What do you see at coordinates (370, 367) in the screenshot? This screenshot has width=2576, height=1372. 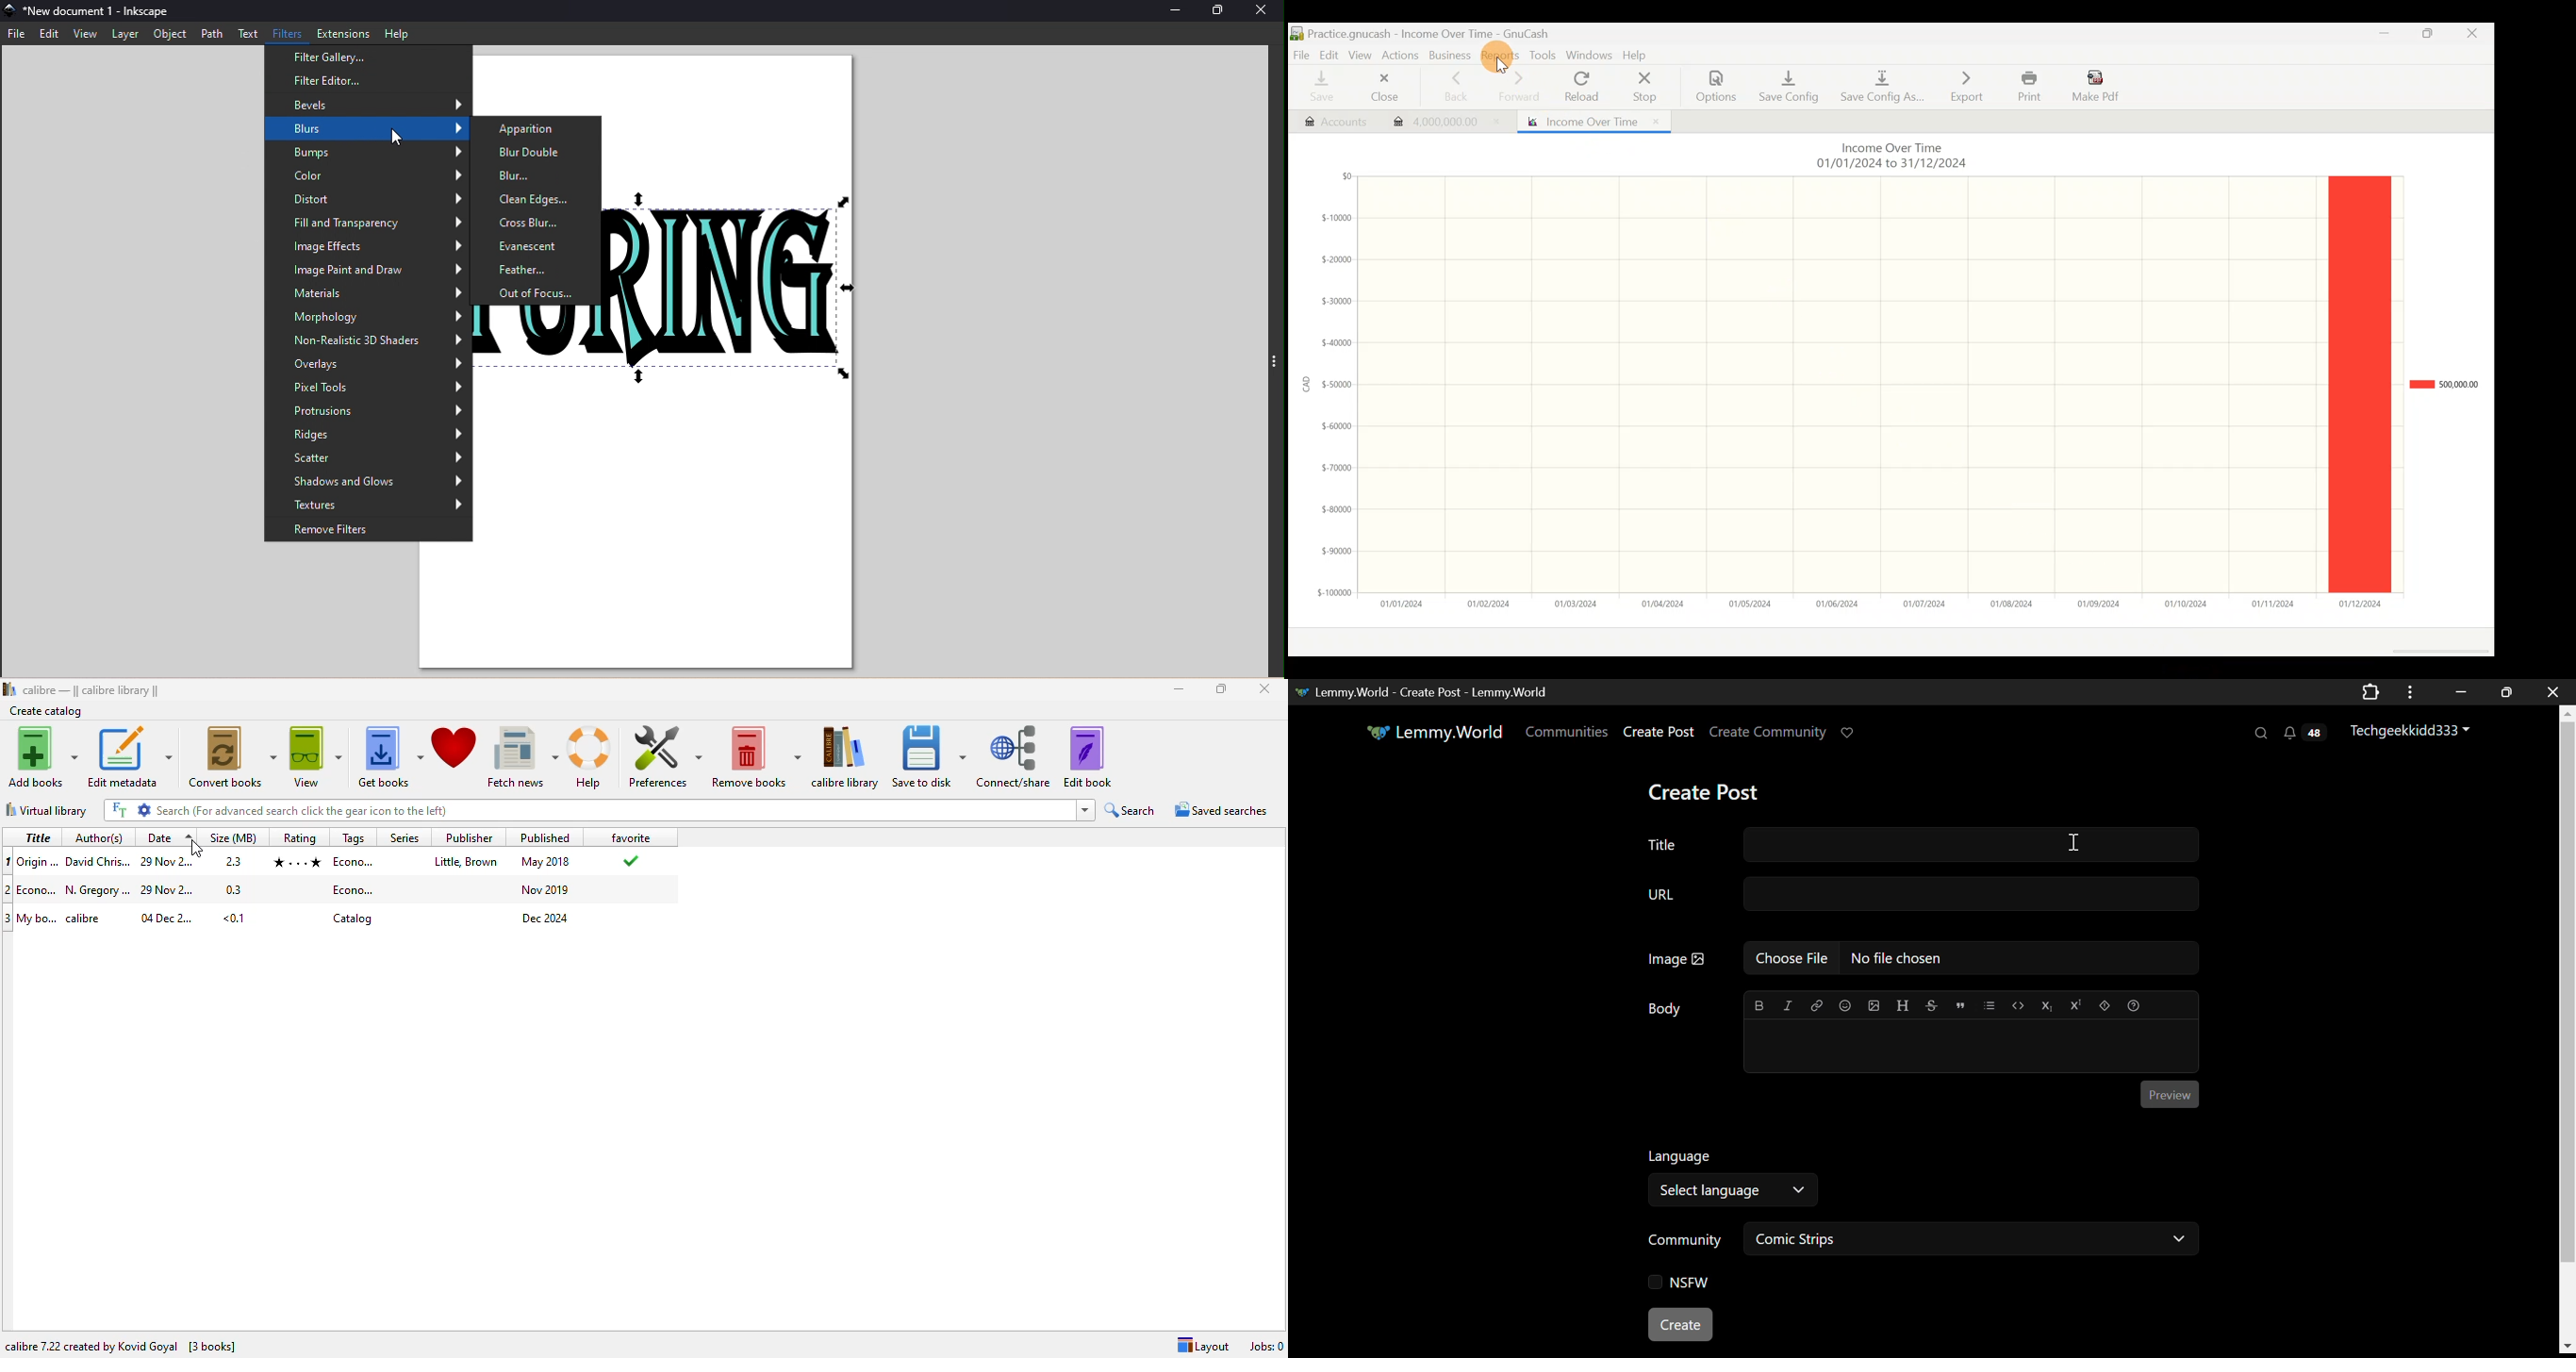 I see `Overlays` at bounding box center [370, 367].